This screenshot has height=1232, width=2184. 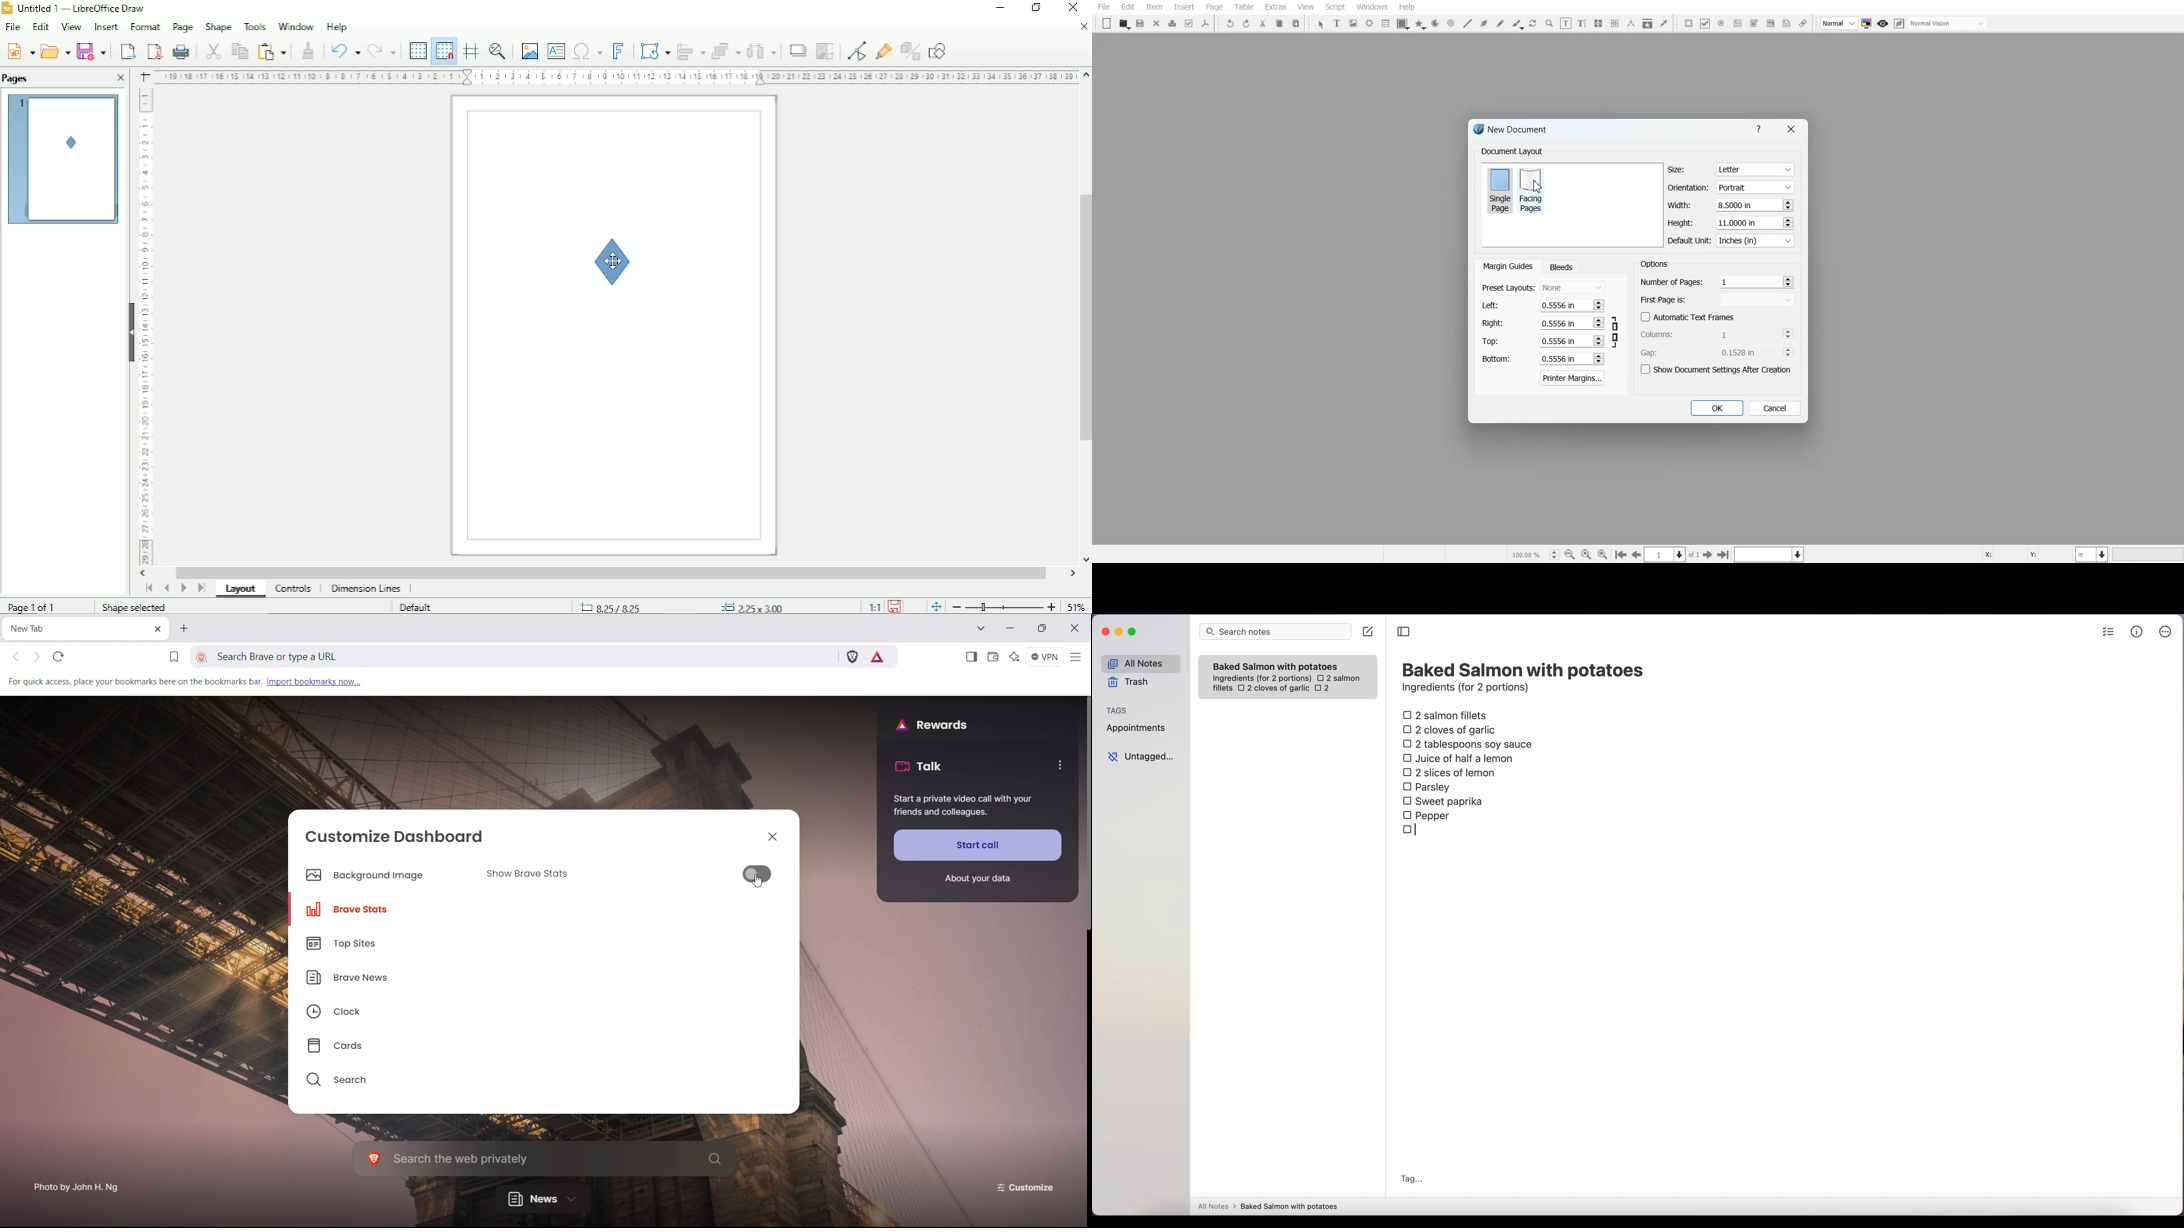 I want to click on PDF Check Box, so click(x=1705, y=23).